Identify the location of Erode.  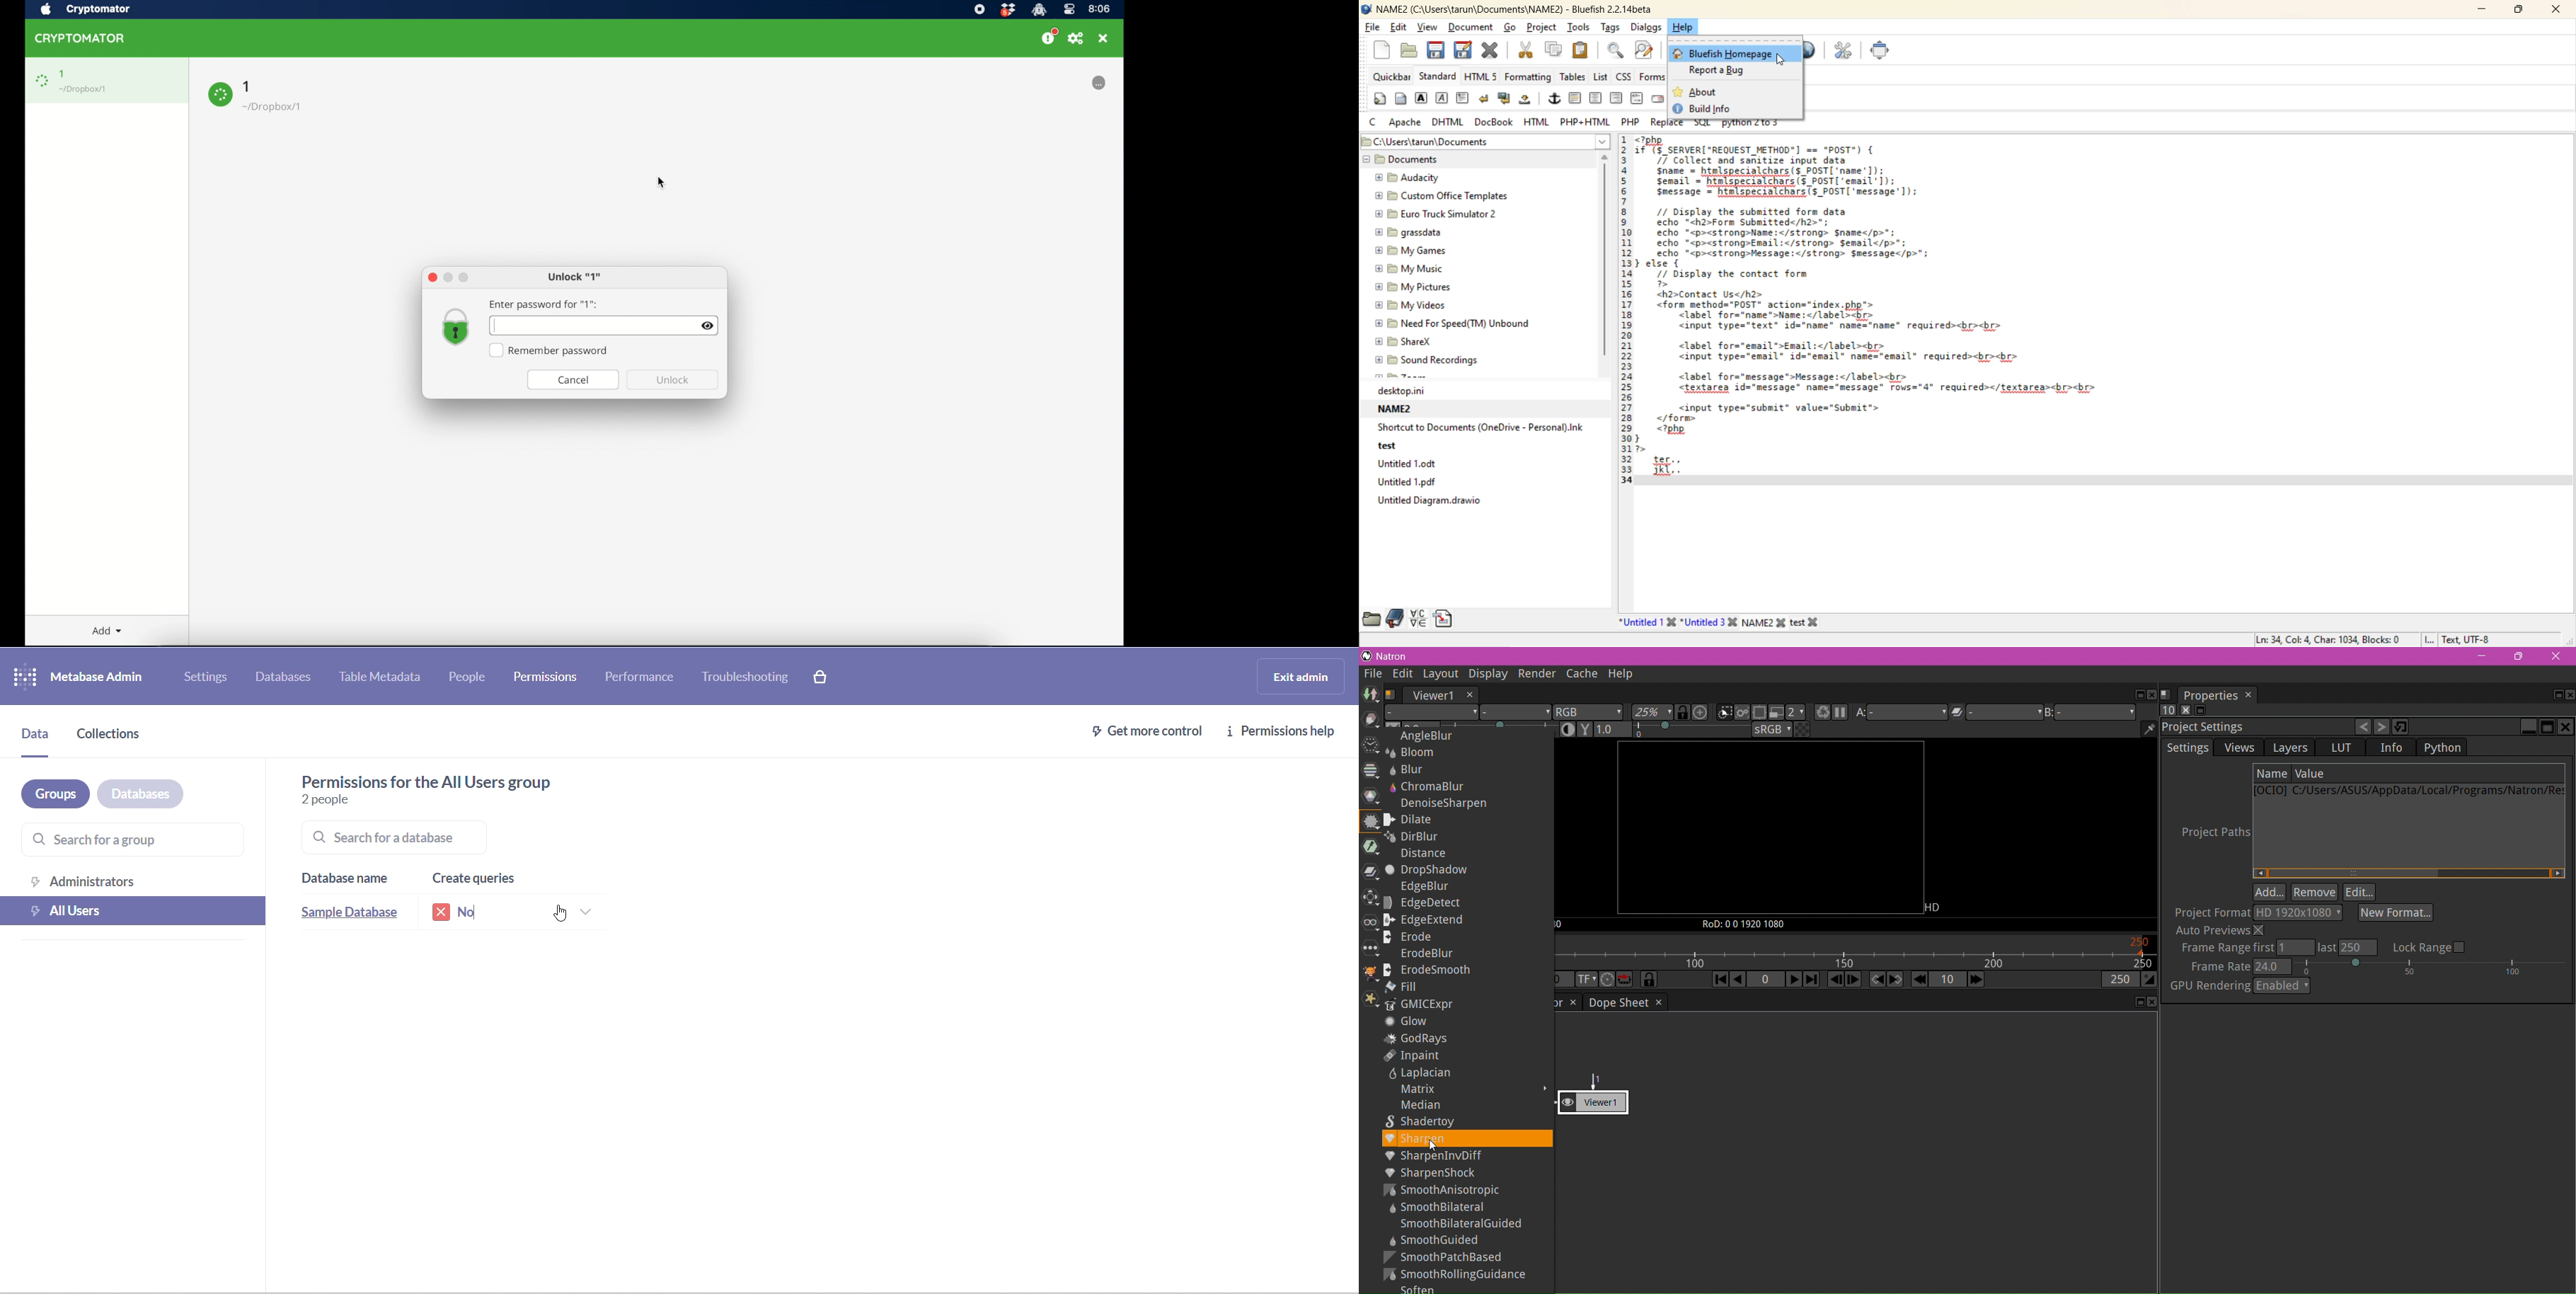
(1415, 937).